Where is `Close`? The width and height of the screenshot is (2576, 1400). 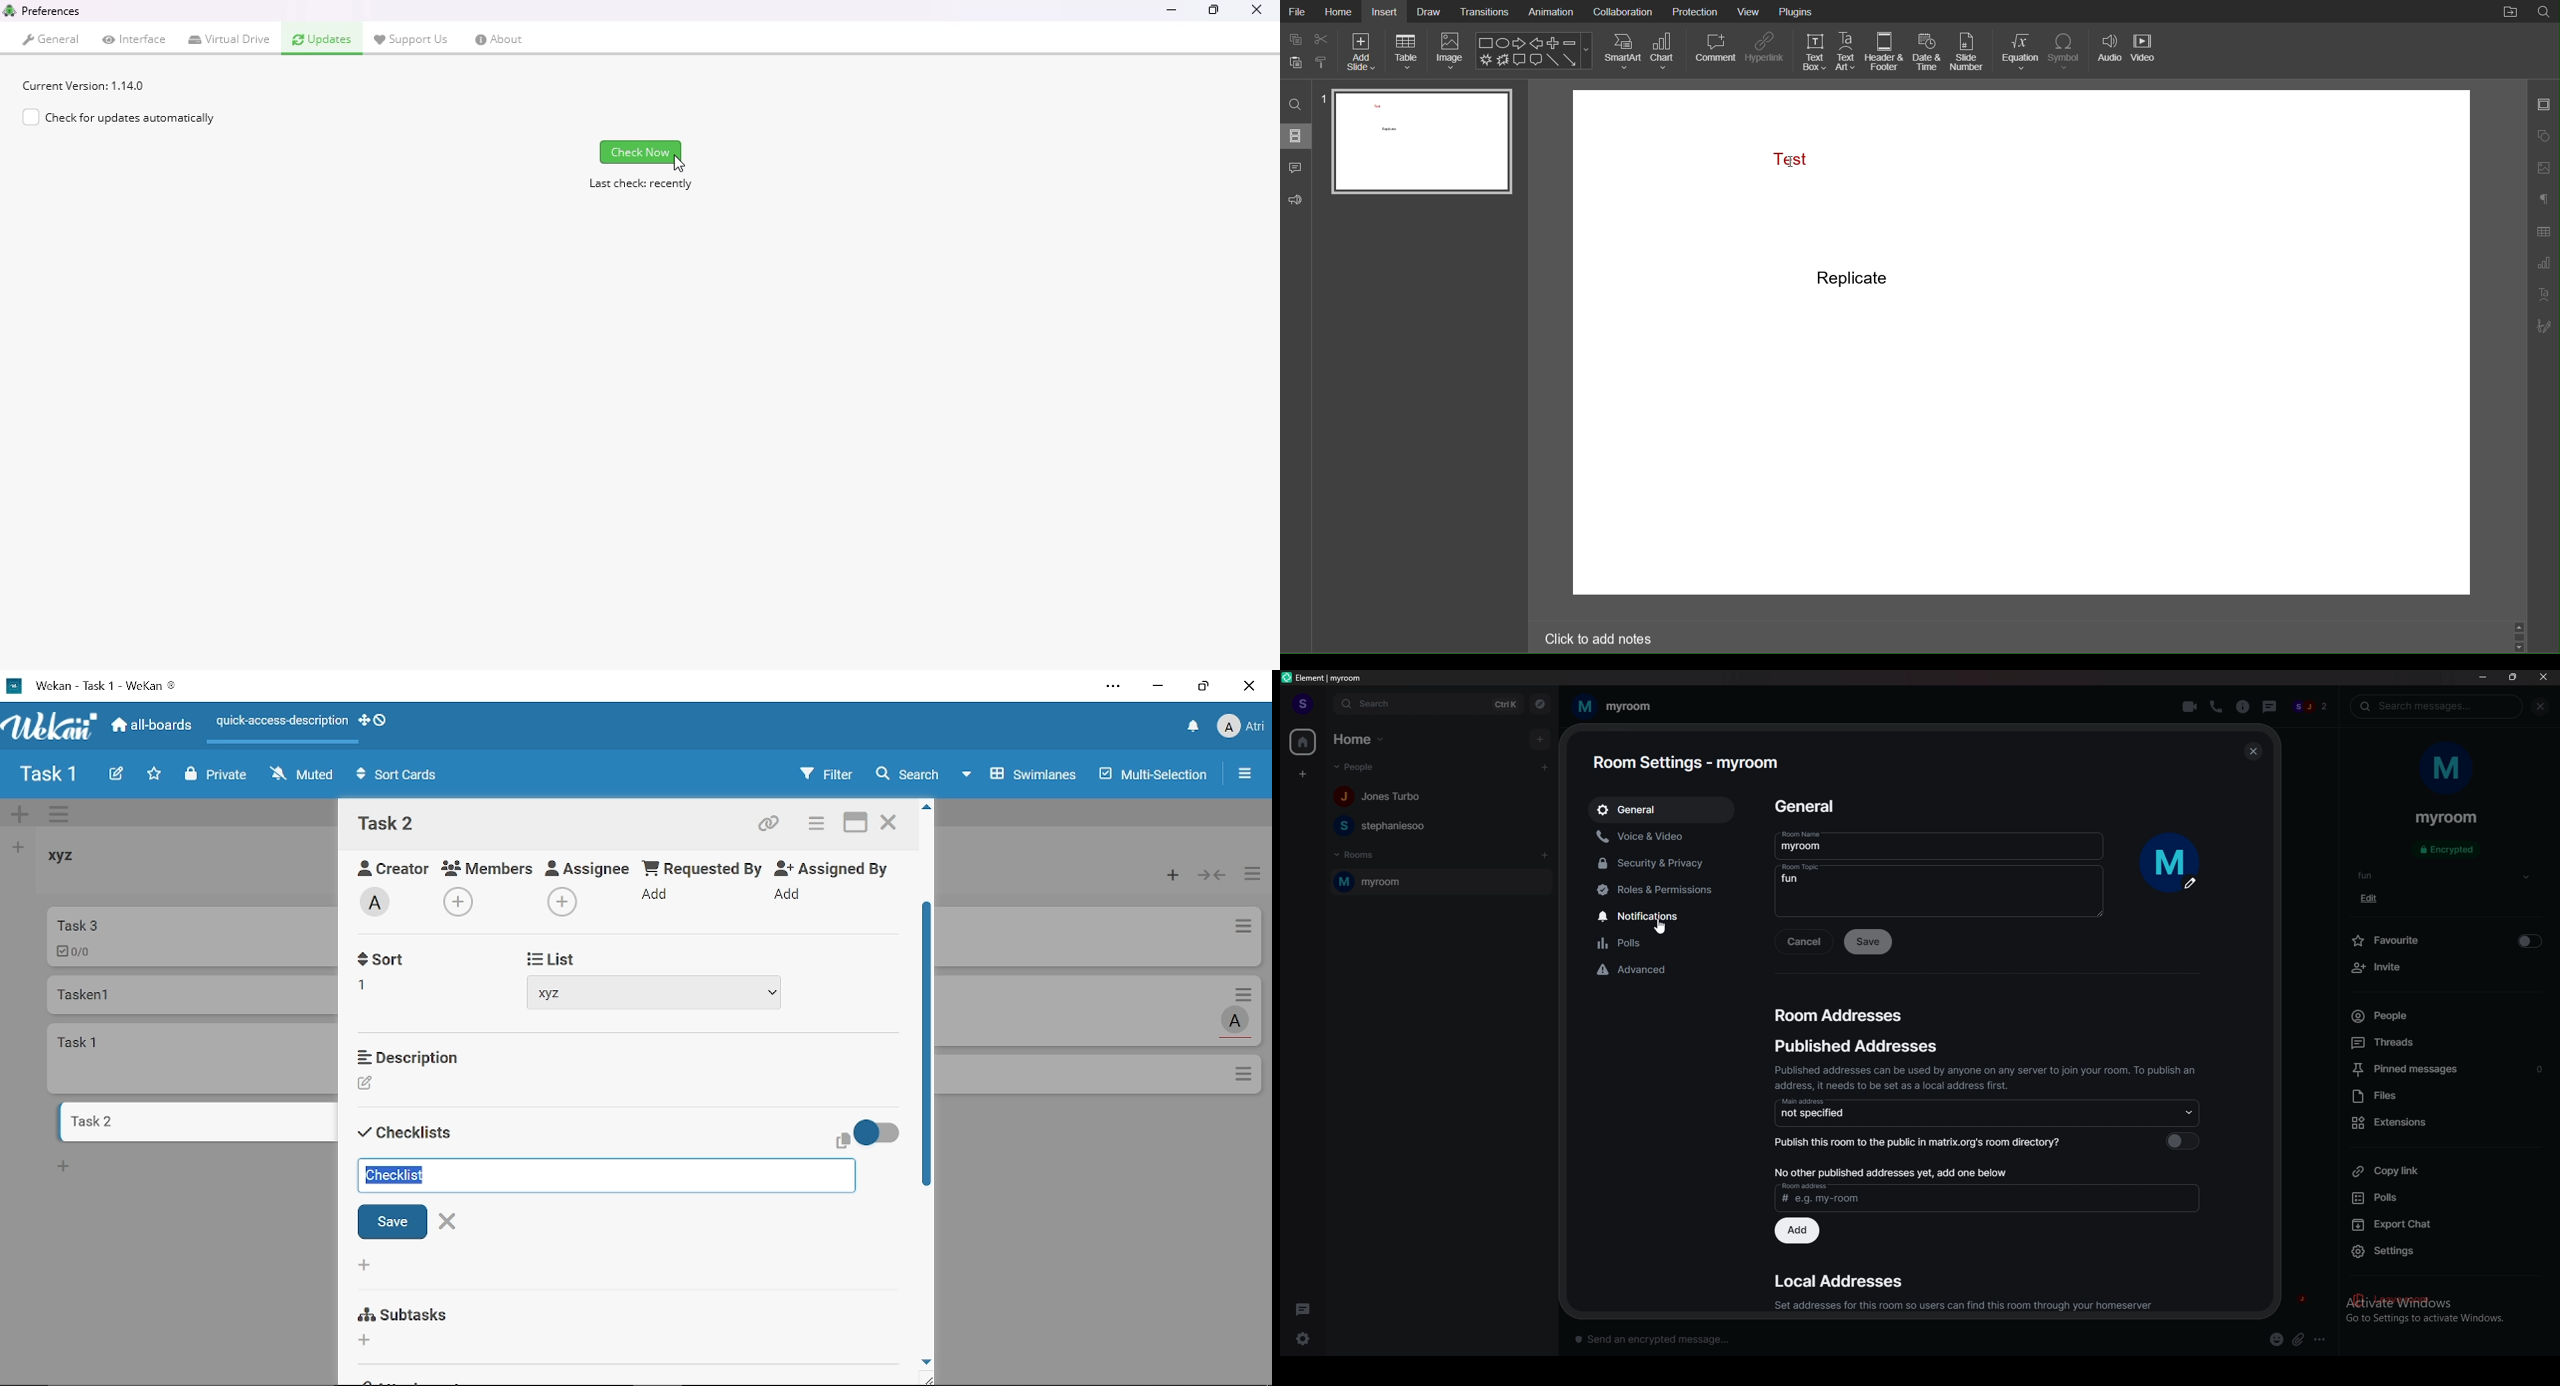
Close is located at coordinates (452, 1223).